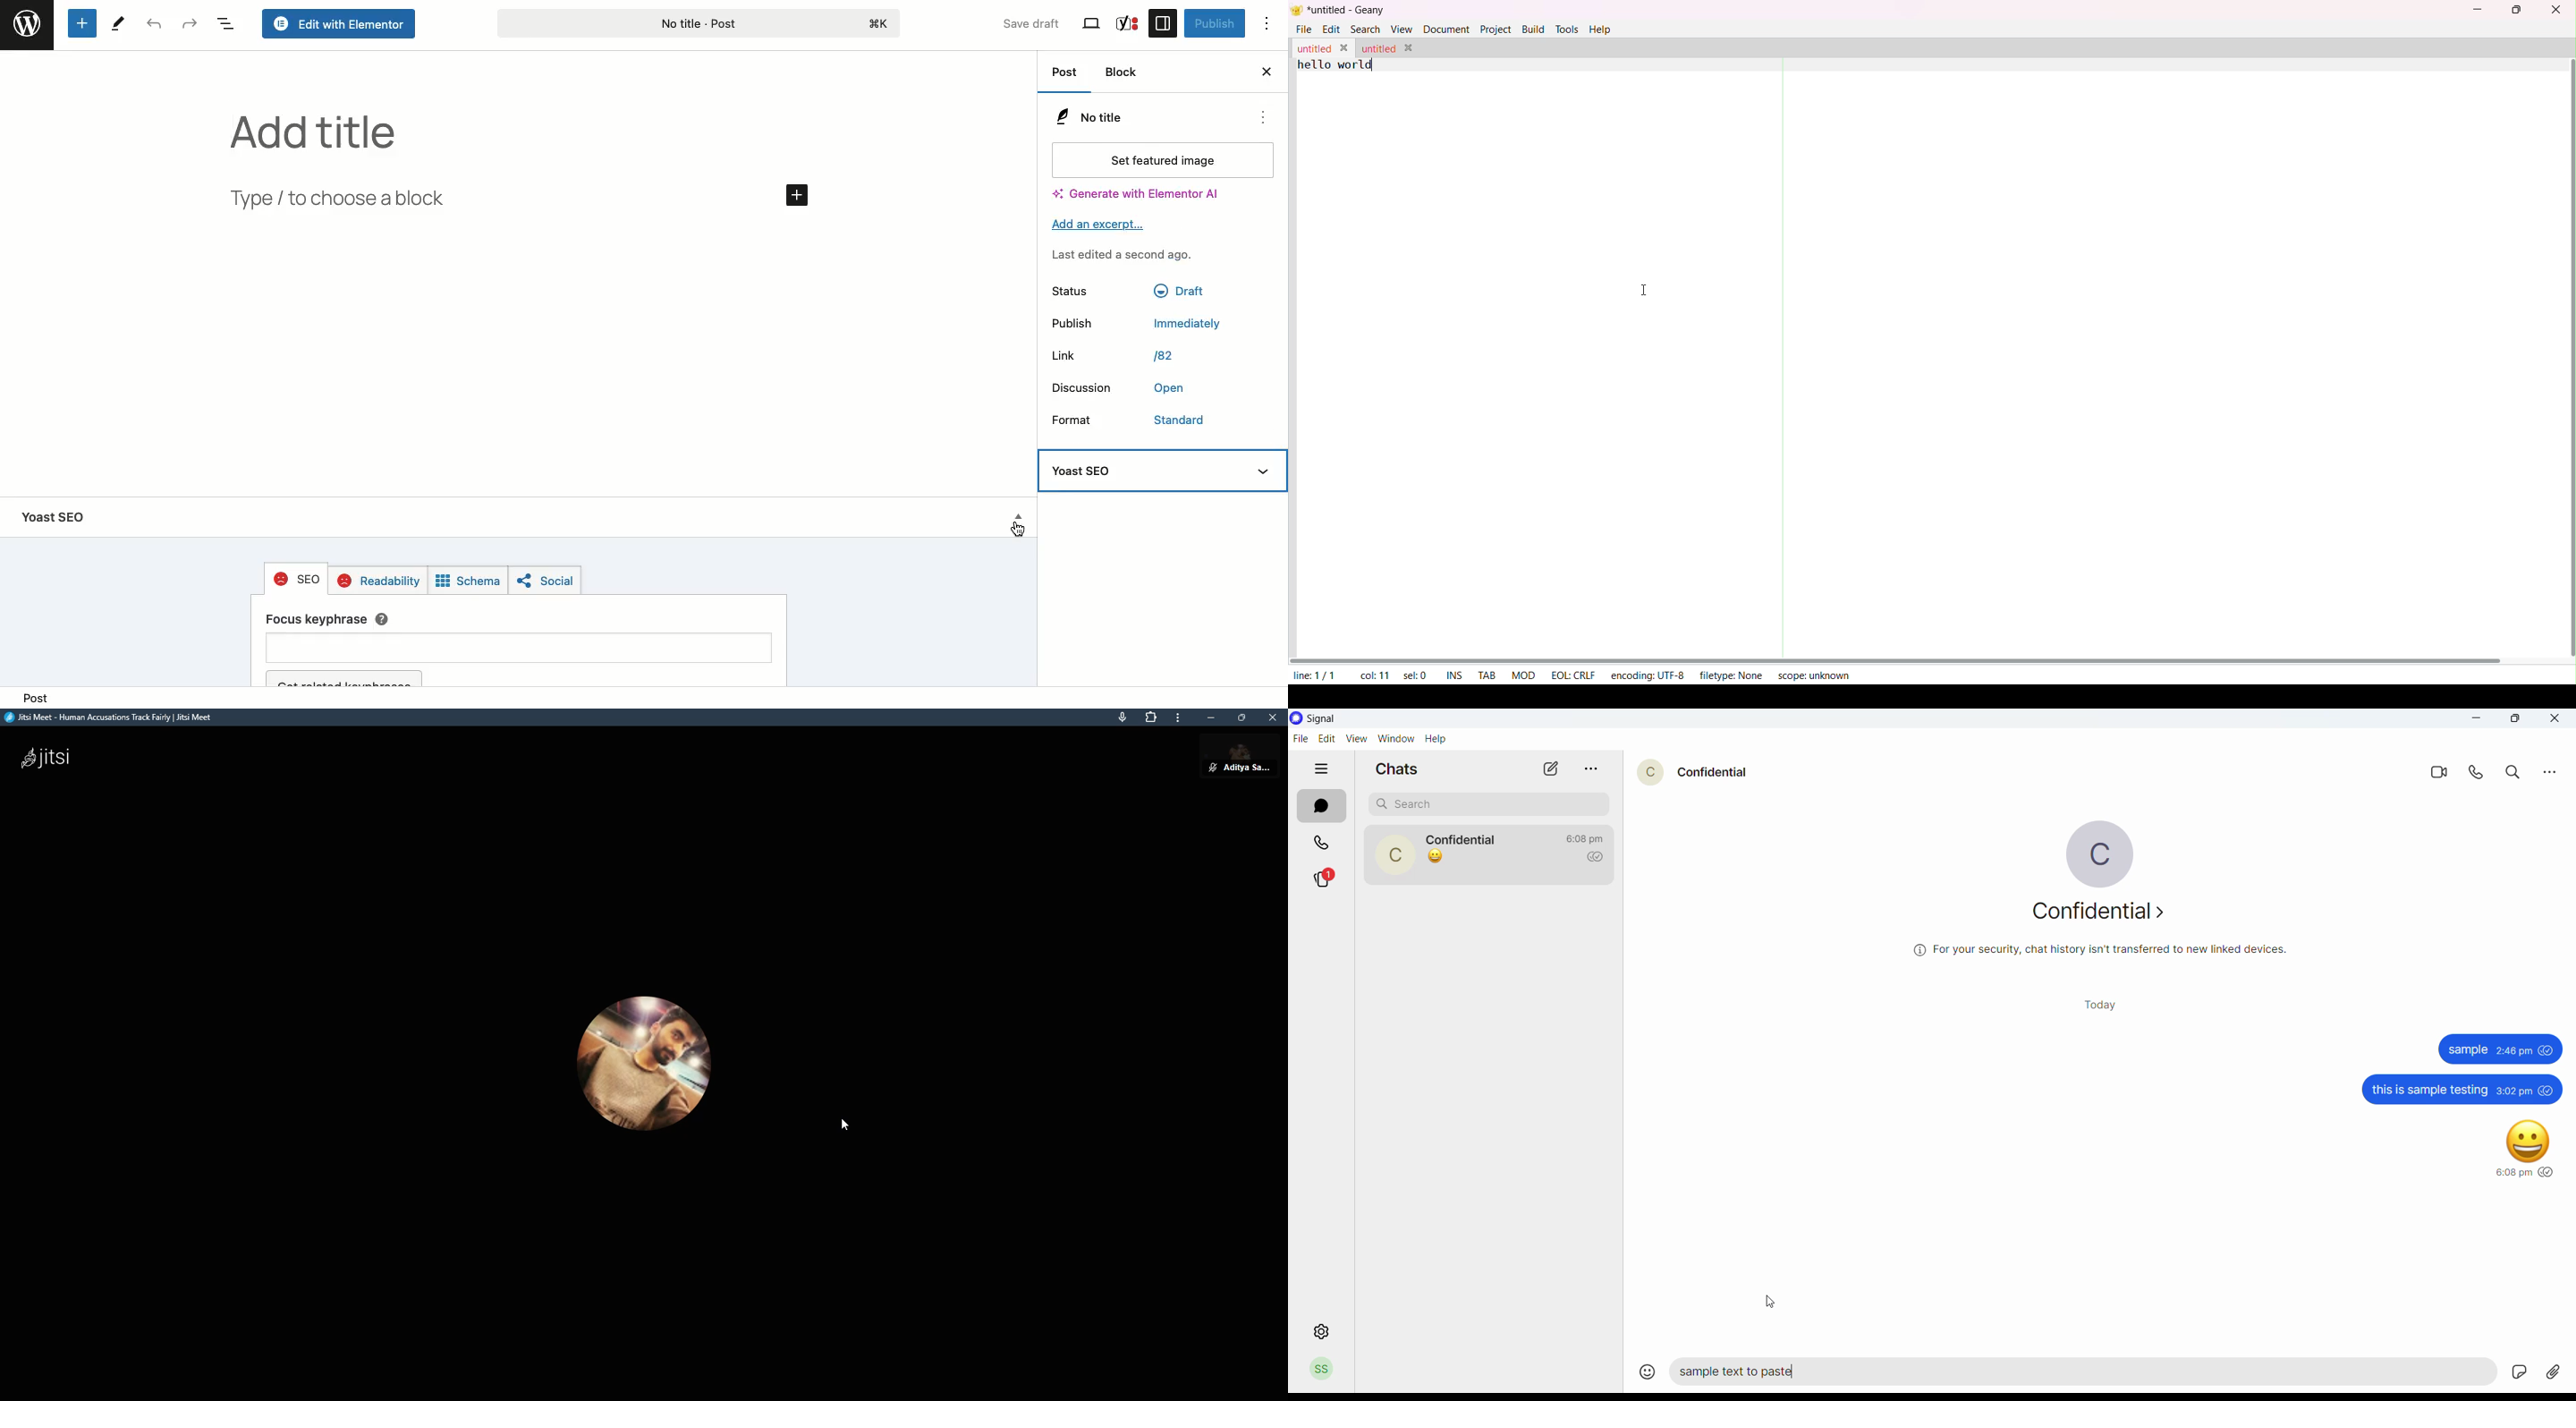 Image resolution: width=2576 pixels, height=1428 pixels. What do you see at coordinates (1082, 387) in the screenshot?
I see `Discussion` at bounding box center [1082, 387].